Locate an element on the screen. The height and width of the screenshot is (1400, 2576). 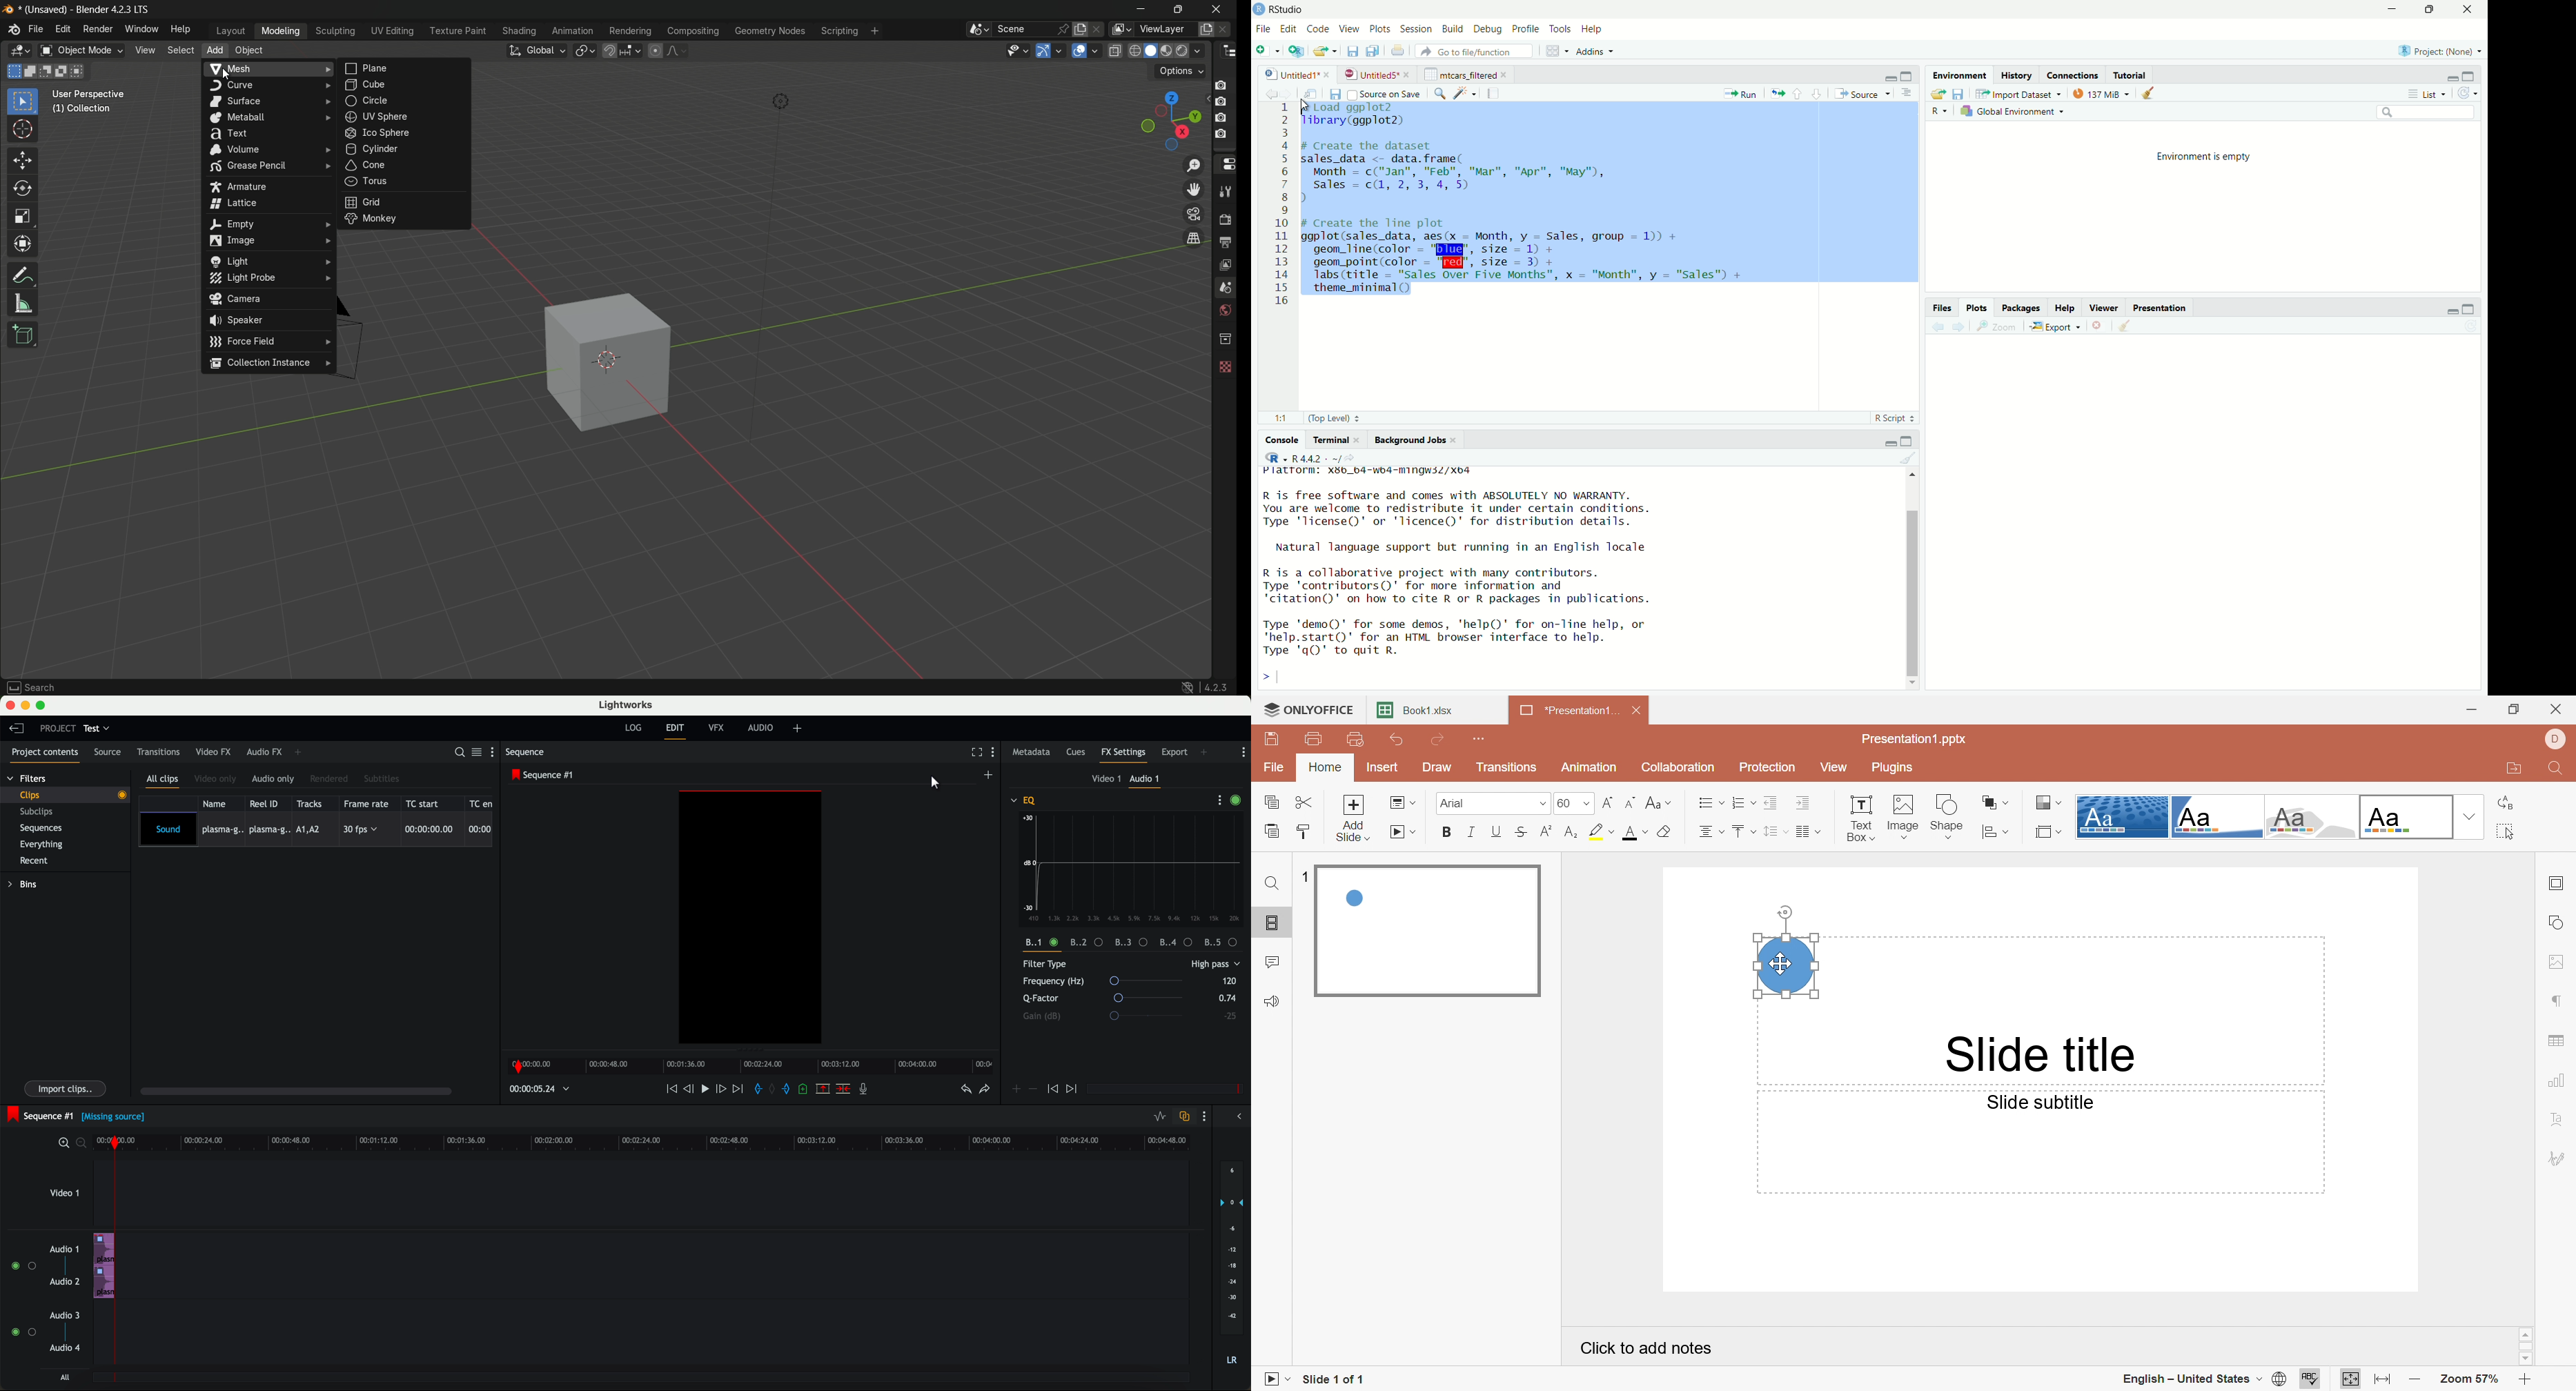
Start slideshow is located at coordinates (1274, 1381).